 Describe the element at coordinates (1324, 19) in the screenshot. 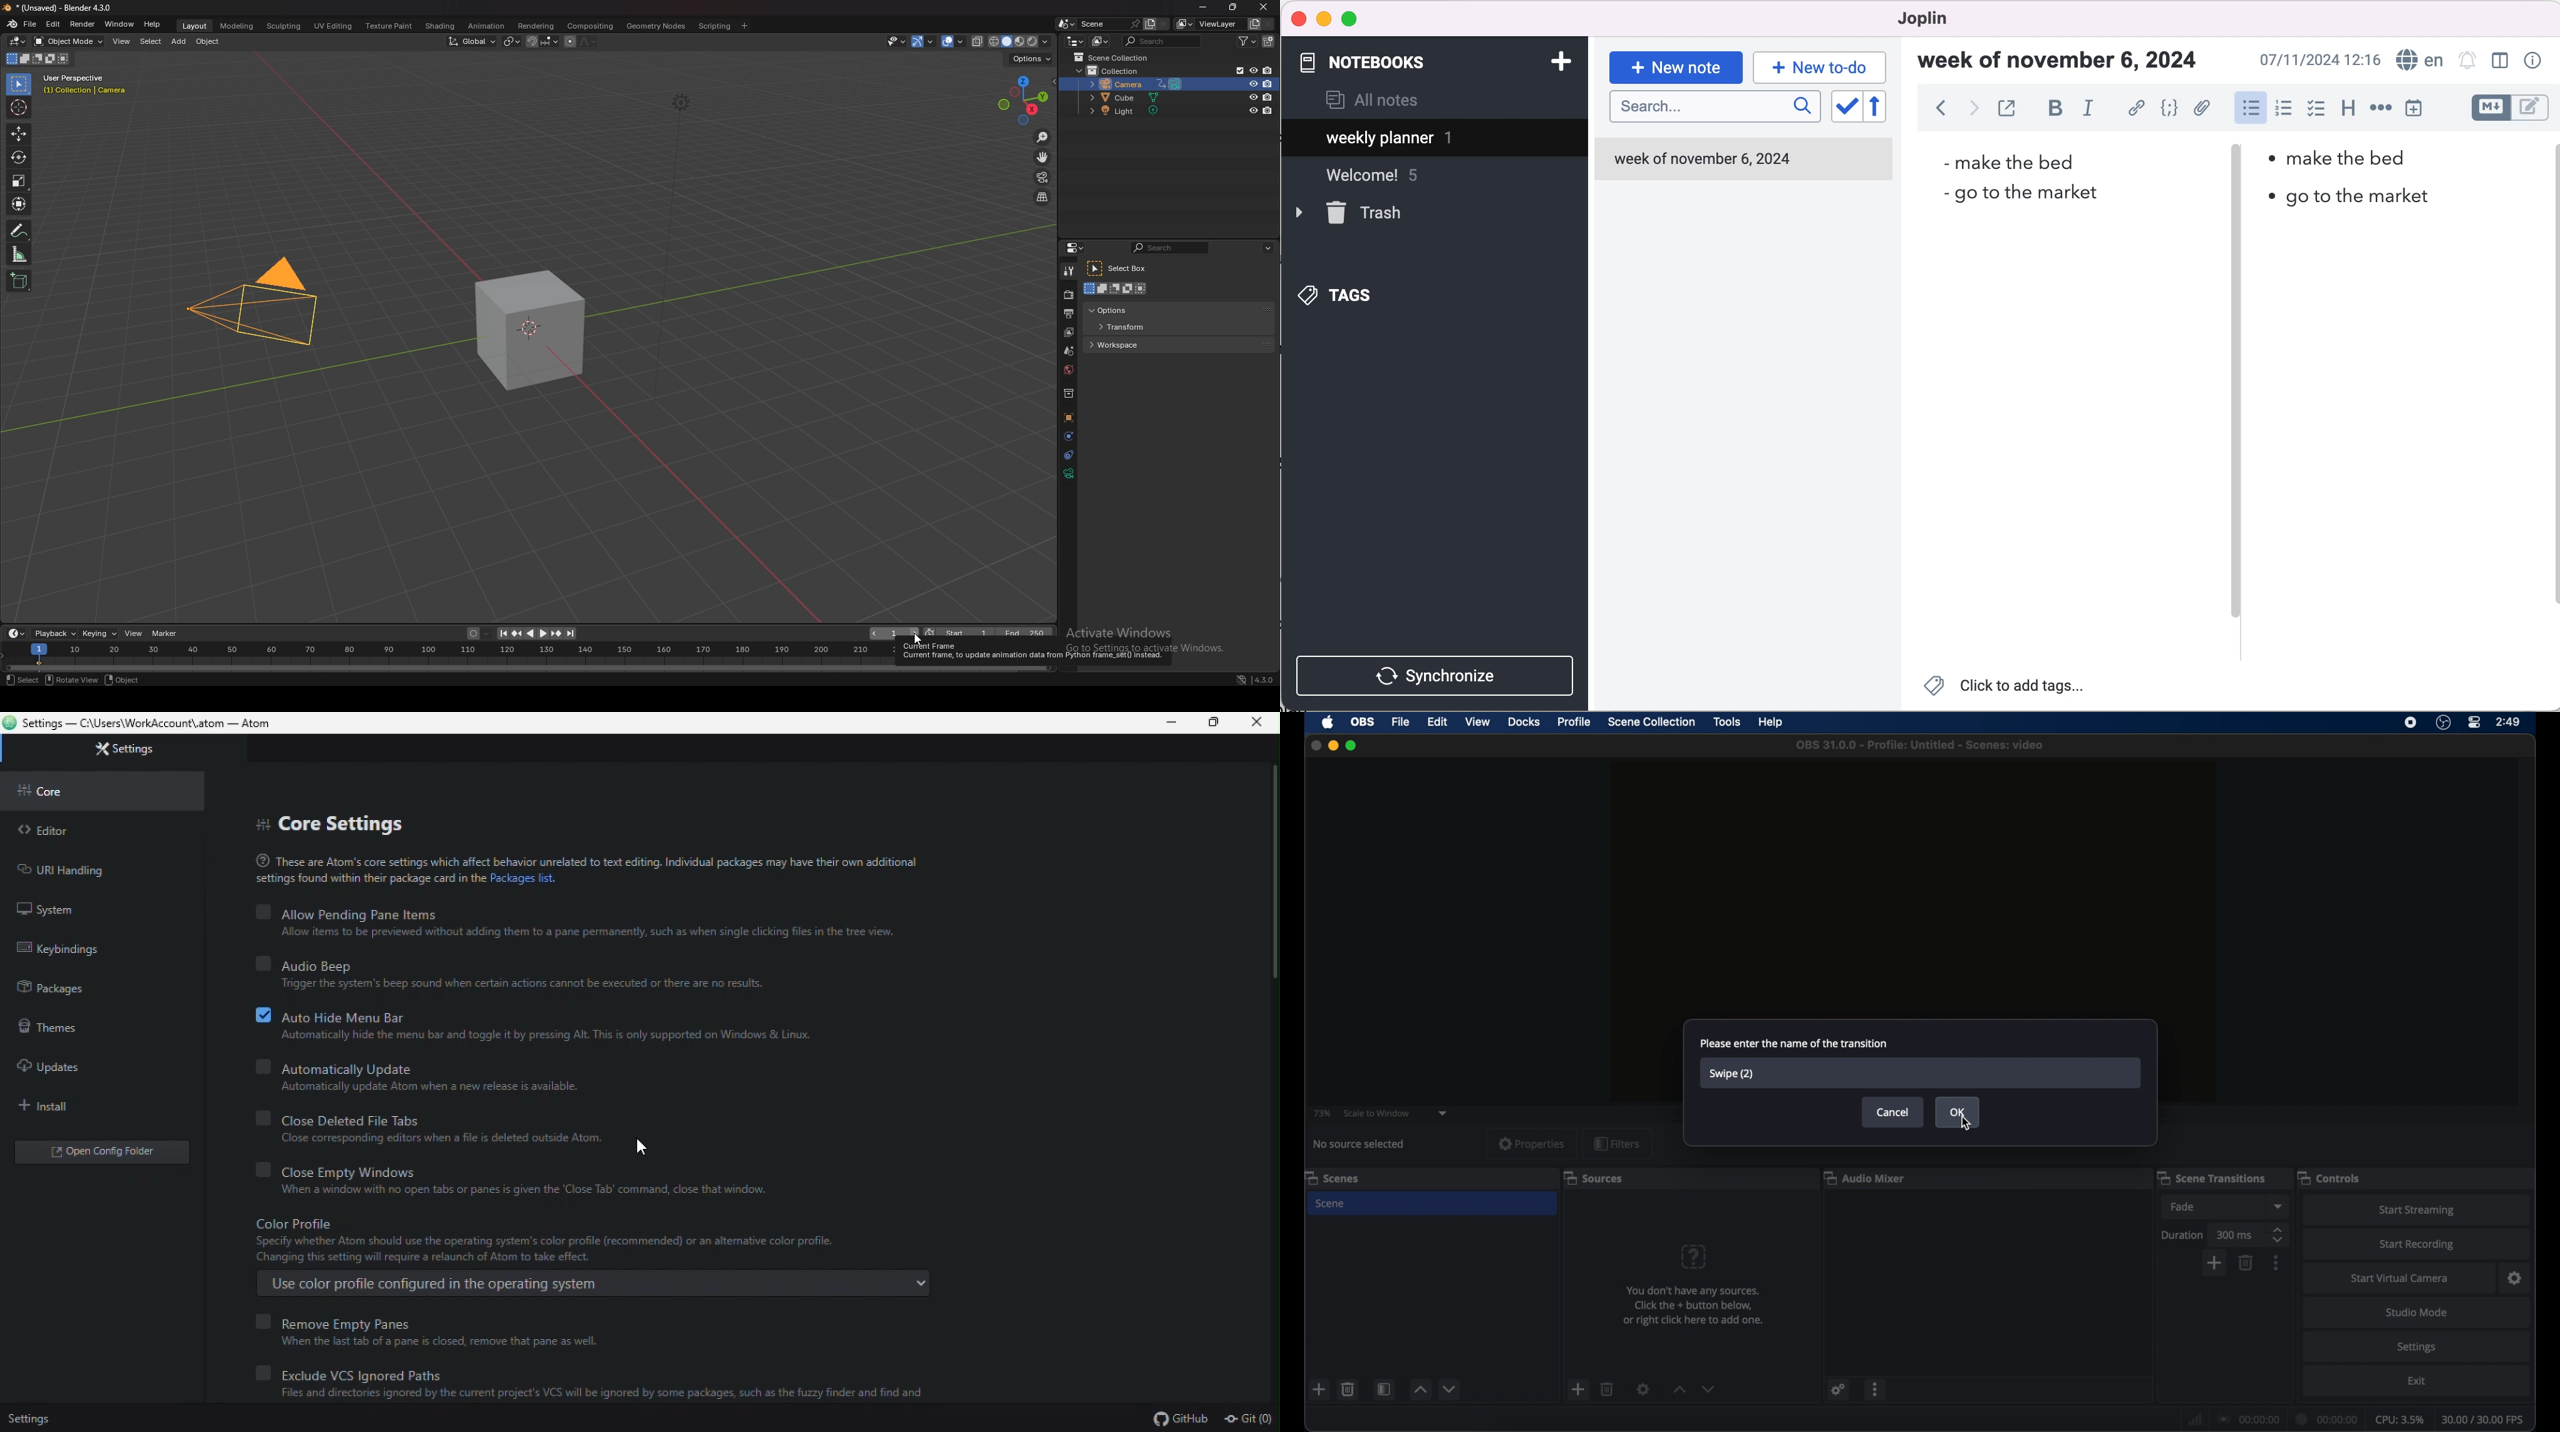

I see `minimize` at that location.